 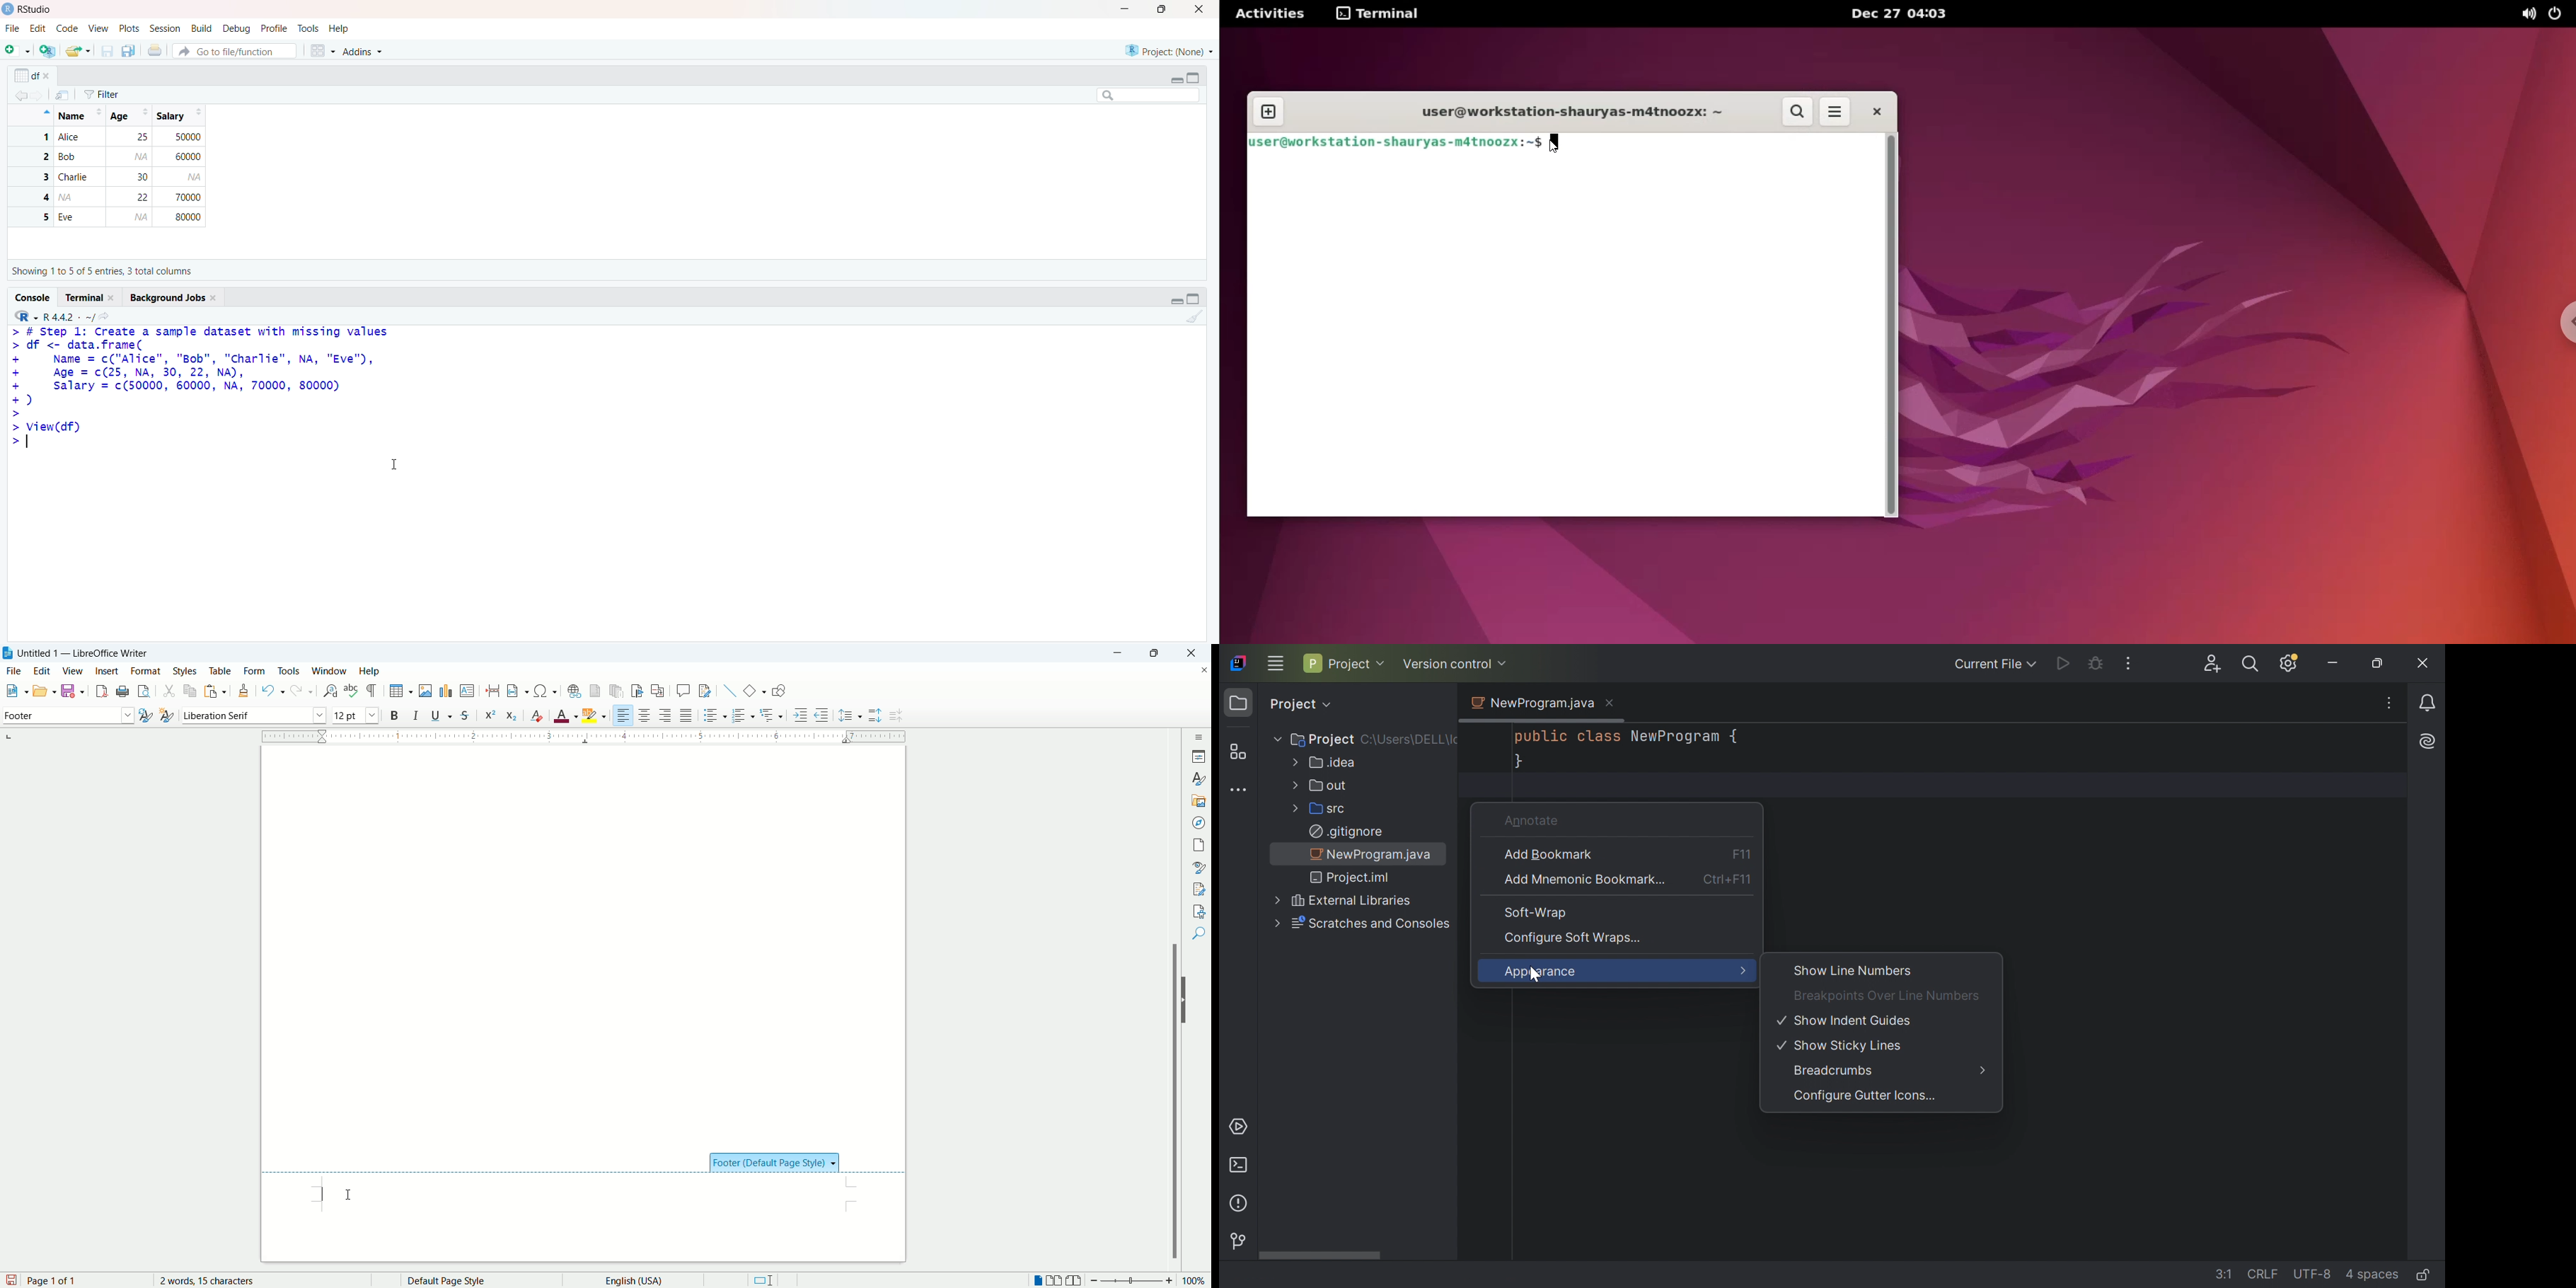 I want to click on zoom percent, so click(x=1195, y=1282).